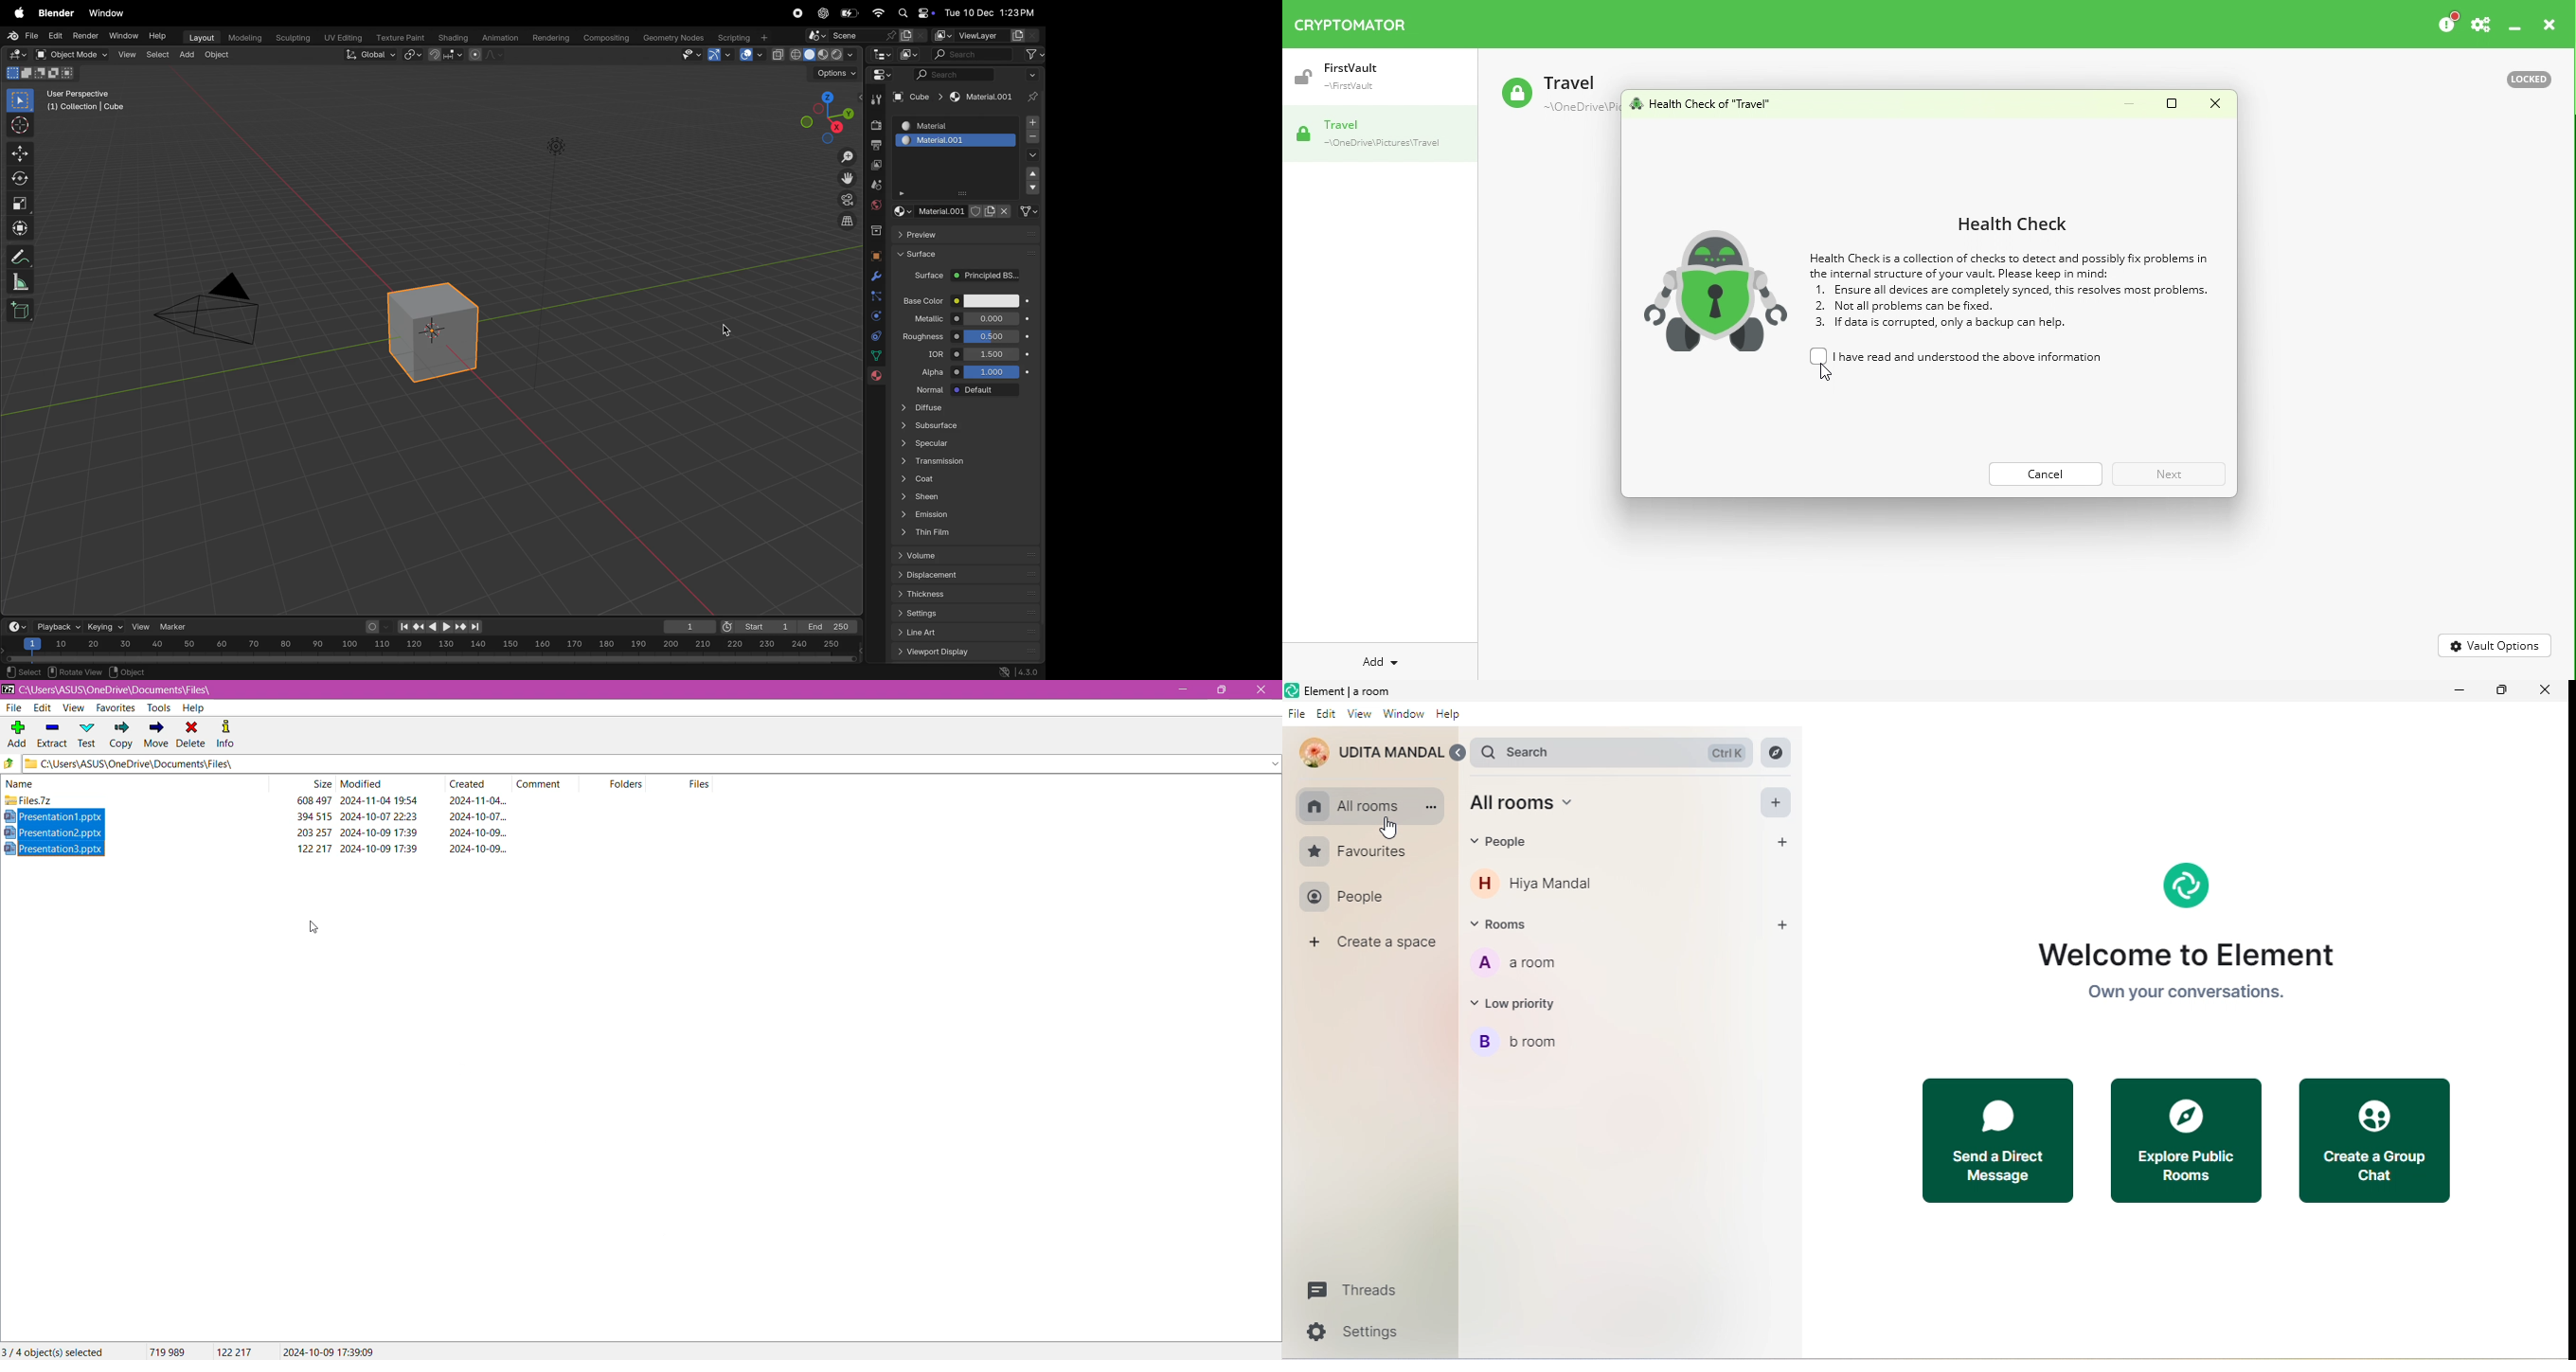 The height and width of the screenshot is (1372, 2576). I want to click on cursor, so click(18, 126).